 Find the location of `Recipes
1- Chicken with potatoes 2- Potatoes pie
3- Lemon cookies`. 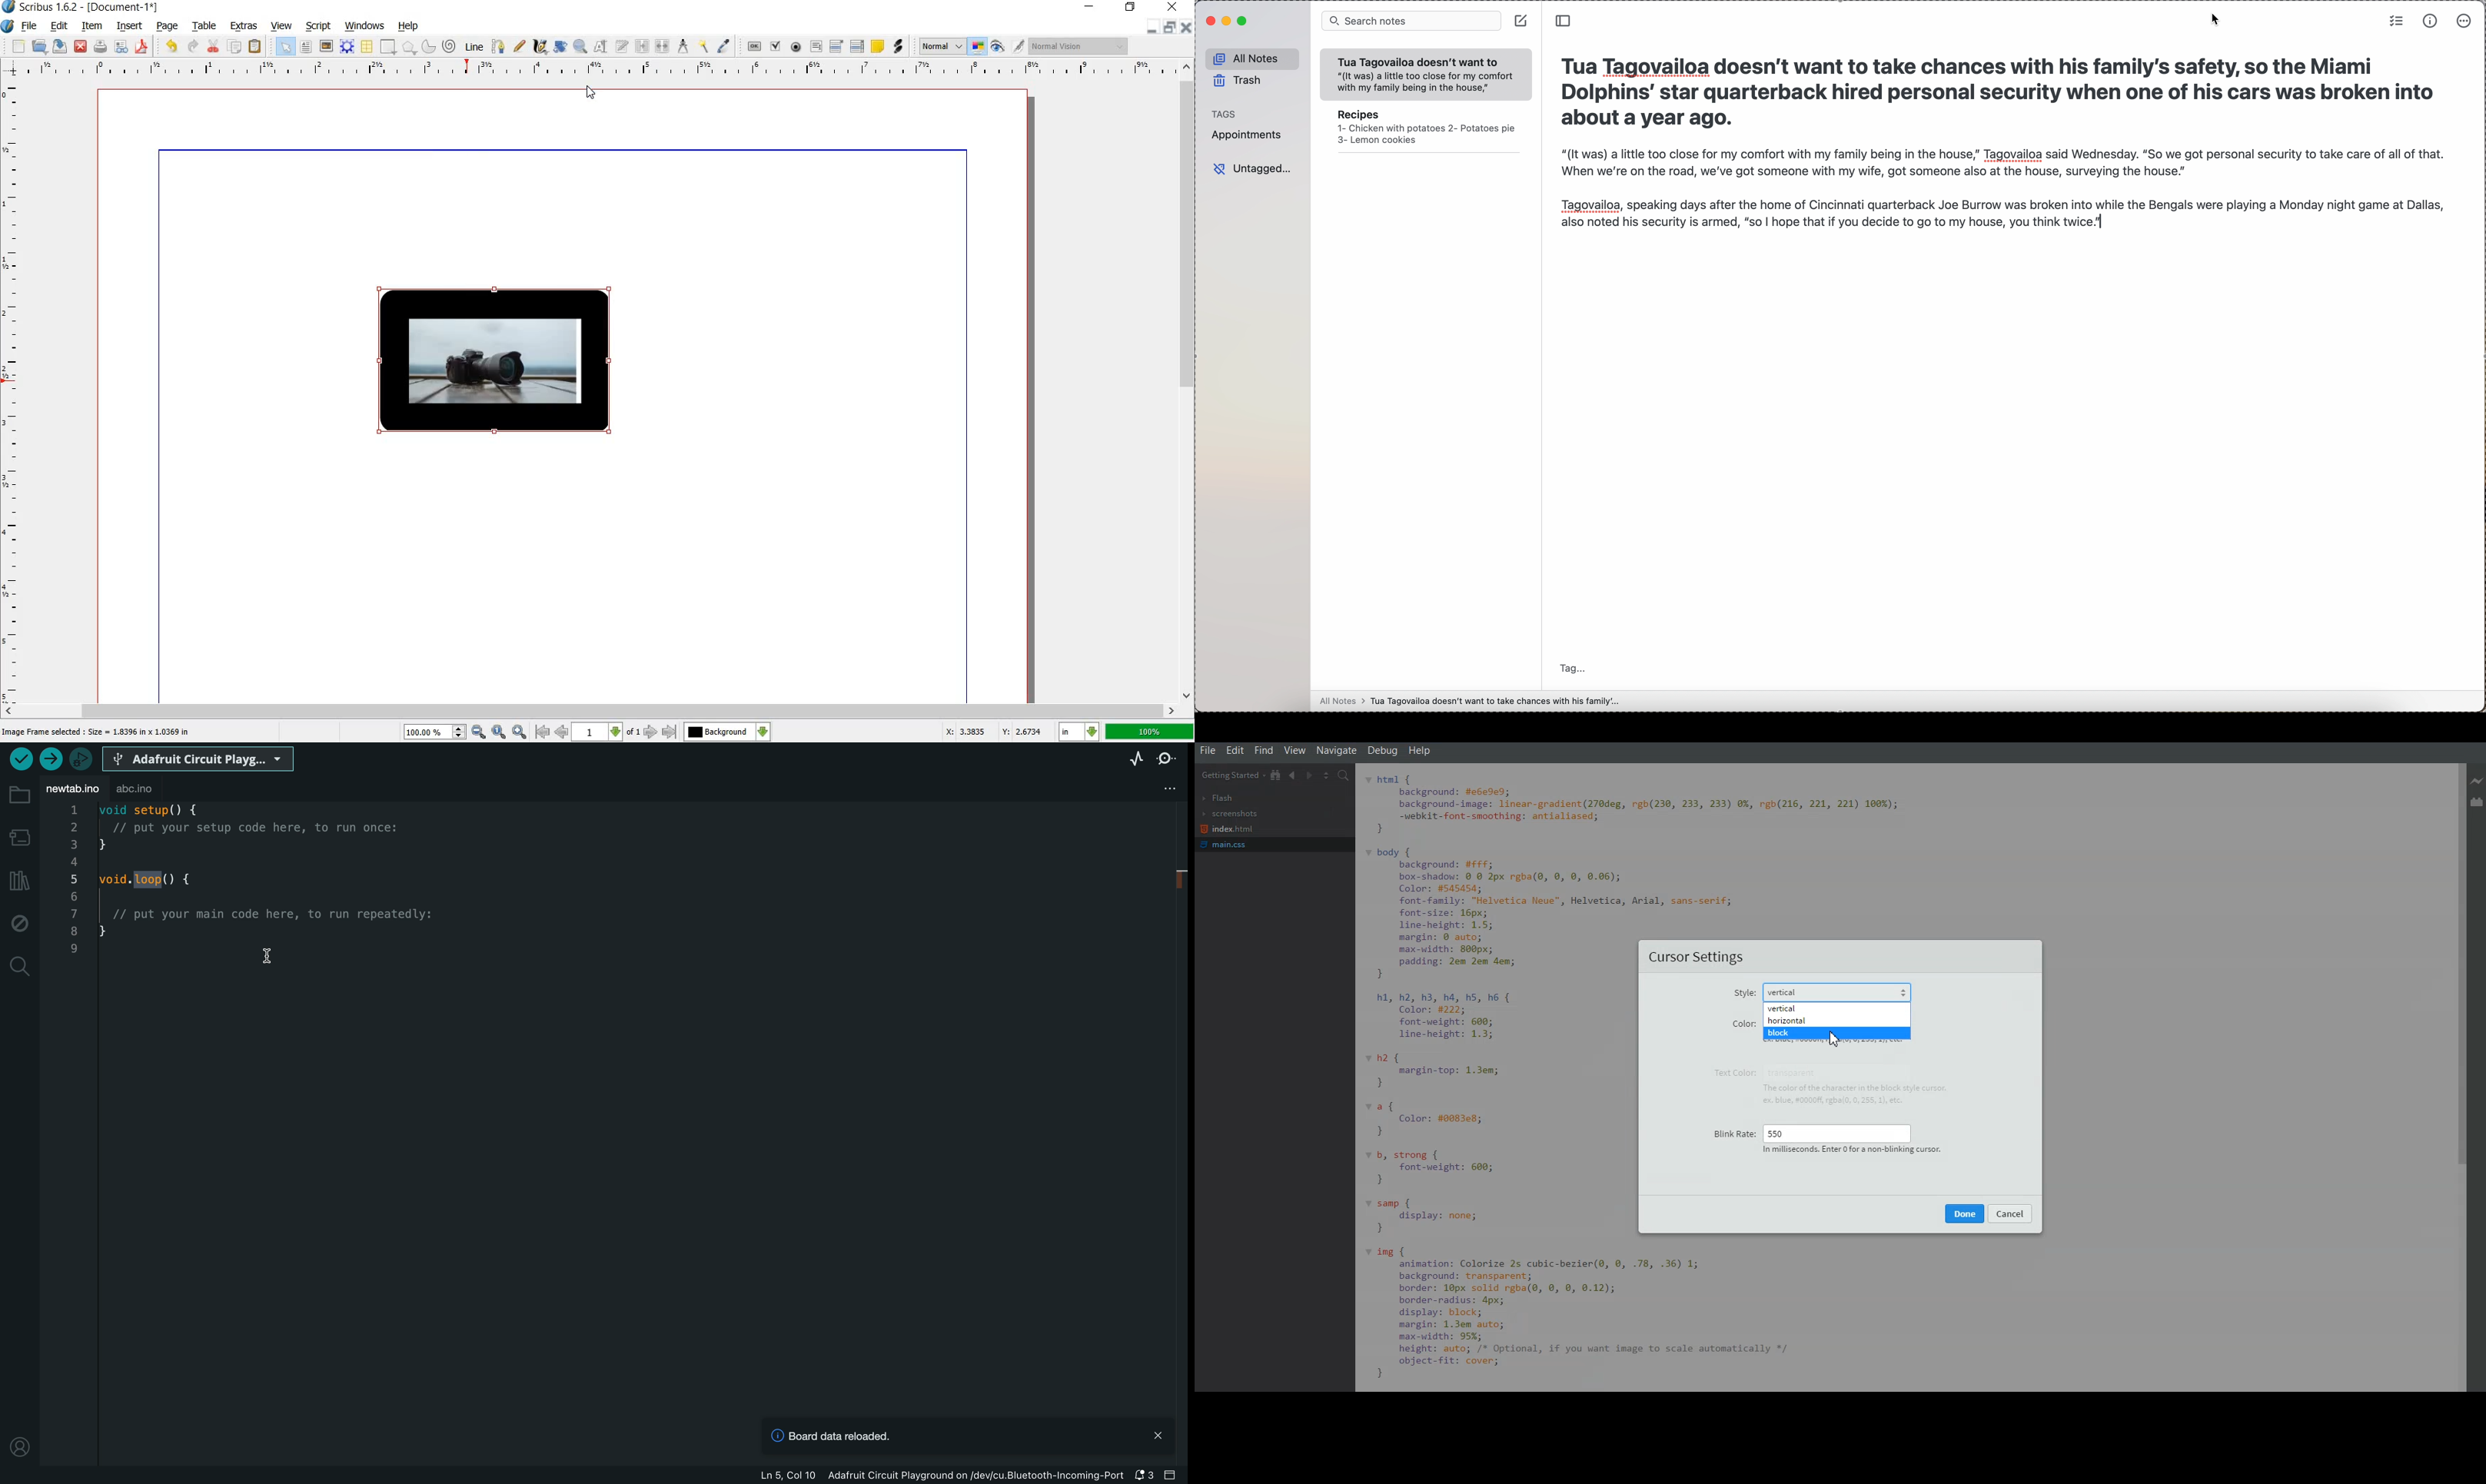

Recipes
1- Chicken with potatoes 2- Potatoes pie
3- Lemon cookies is located at coordinates (1424, 131).